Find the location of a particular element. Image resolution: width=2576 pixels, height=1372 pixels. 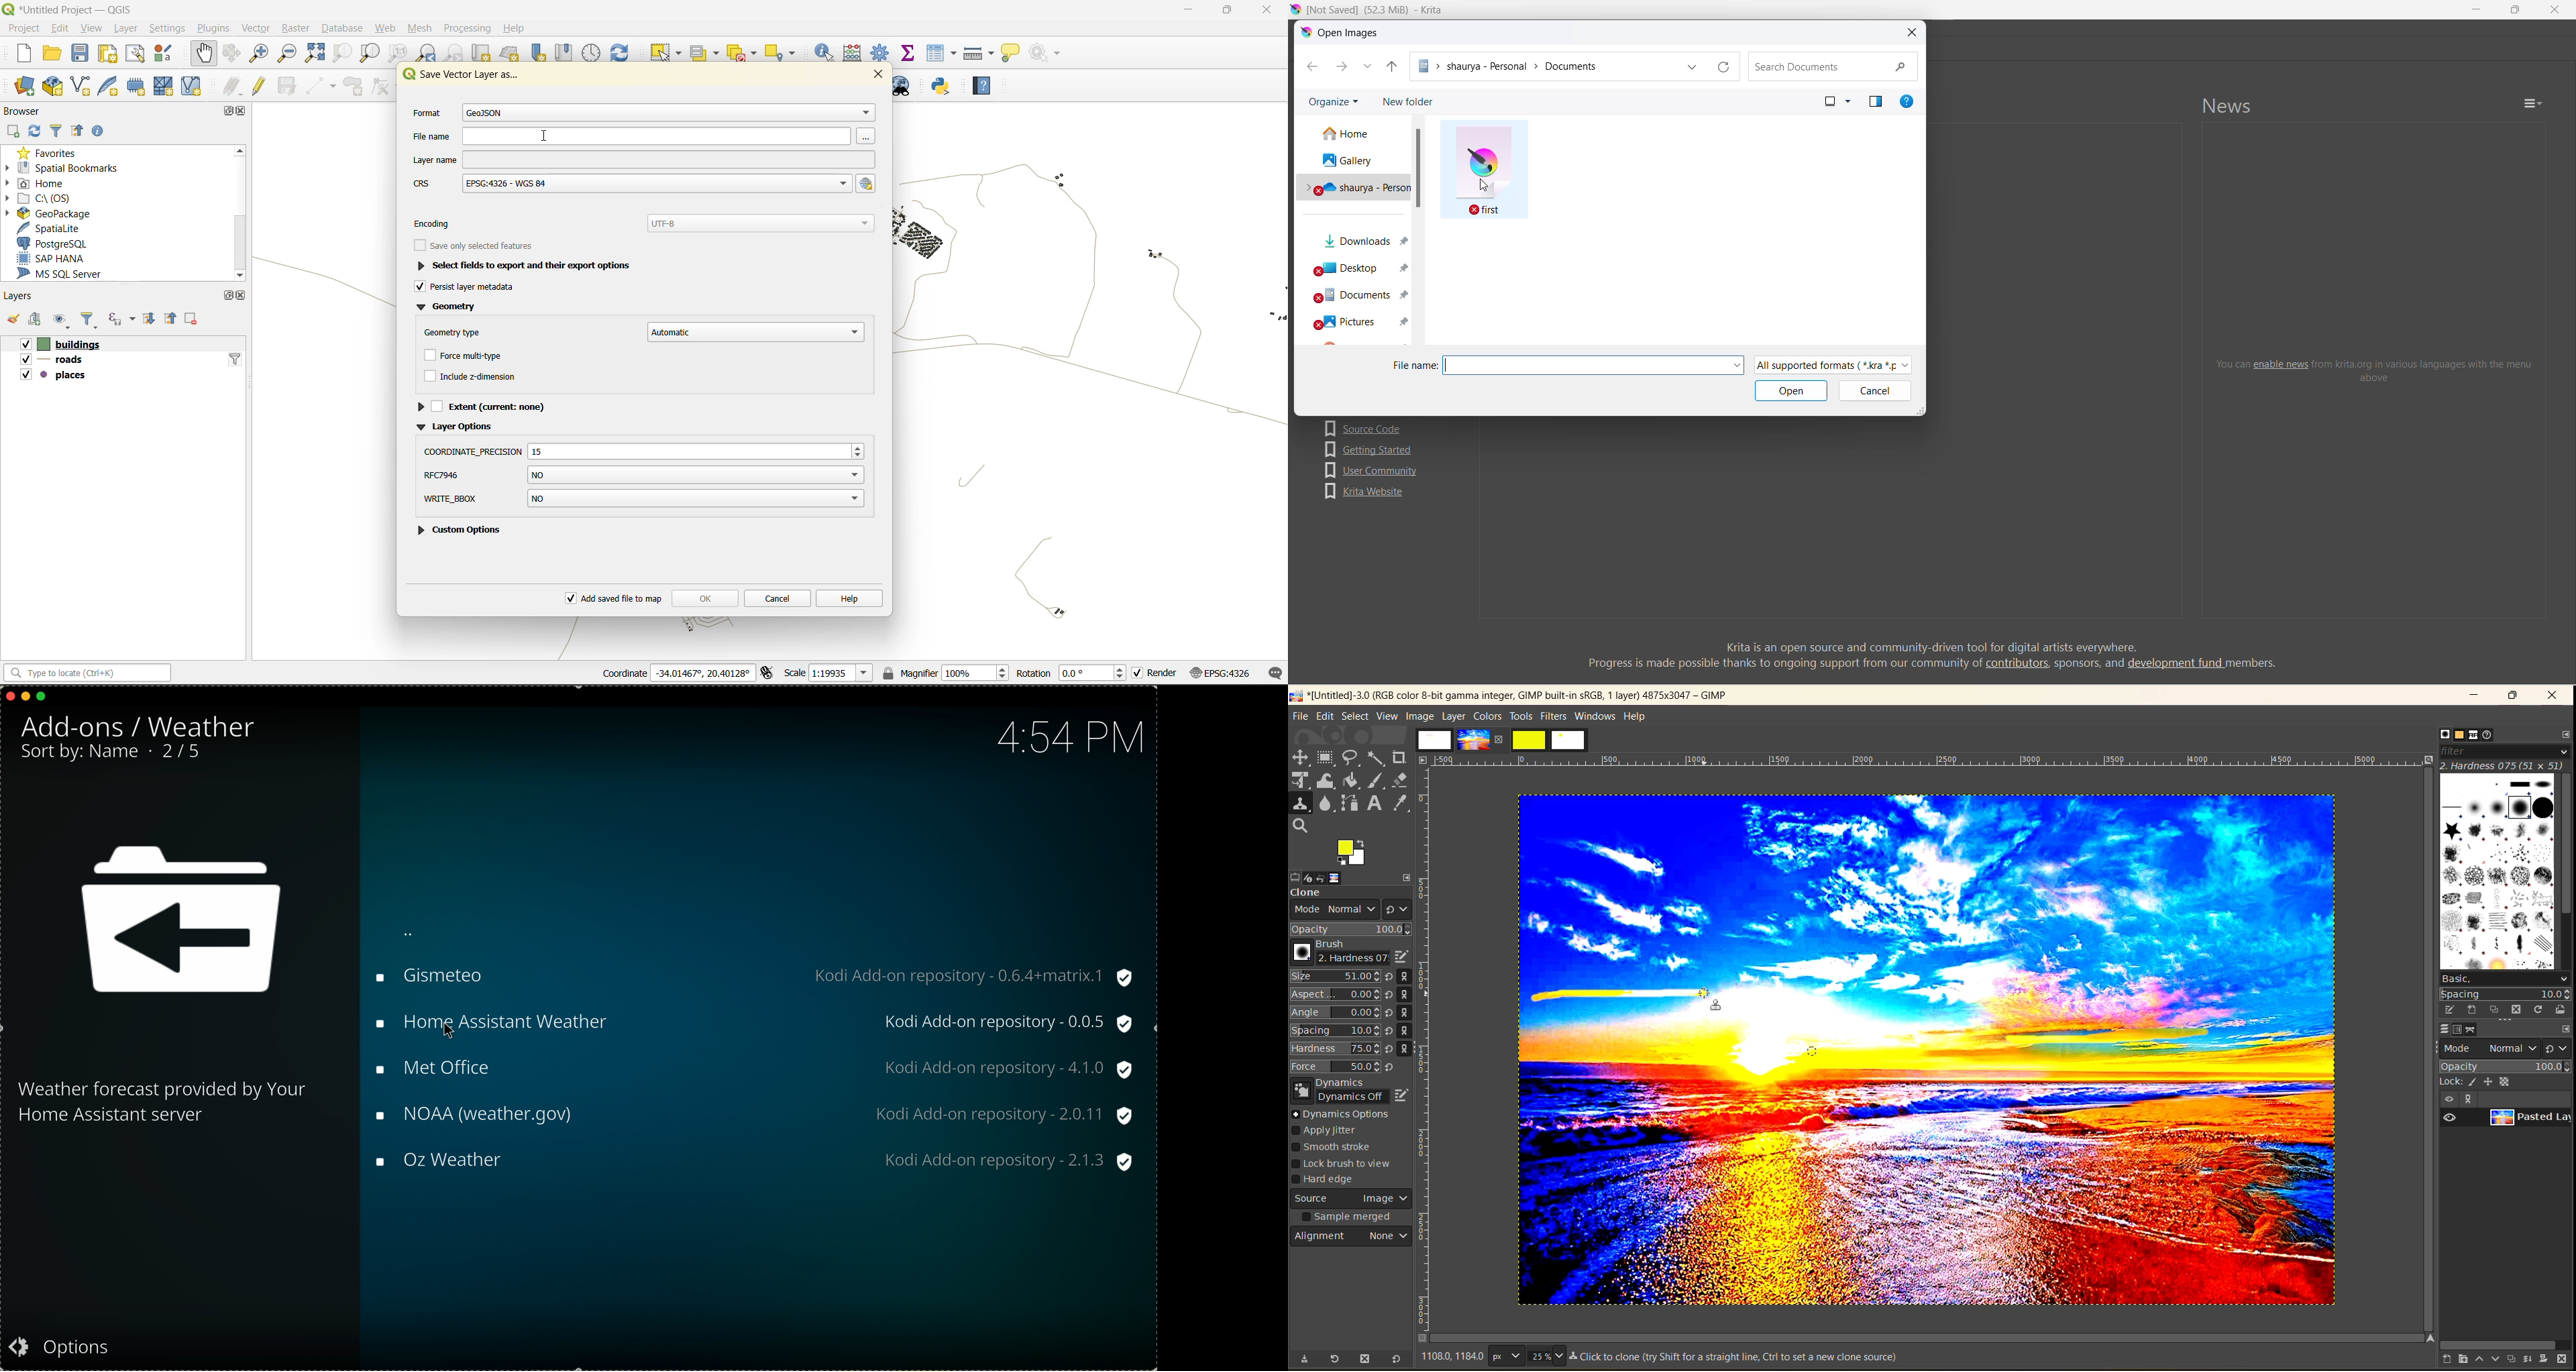

expand is located at coordinates (1407, 876).